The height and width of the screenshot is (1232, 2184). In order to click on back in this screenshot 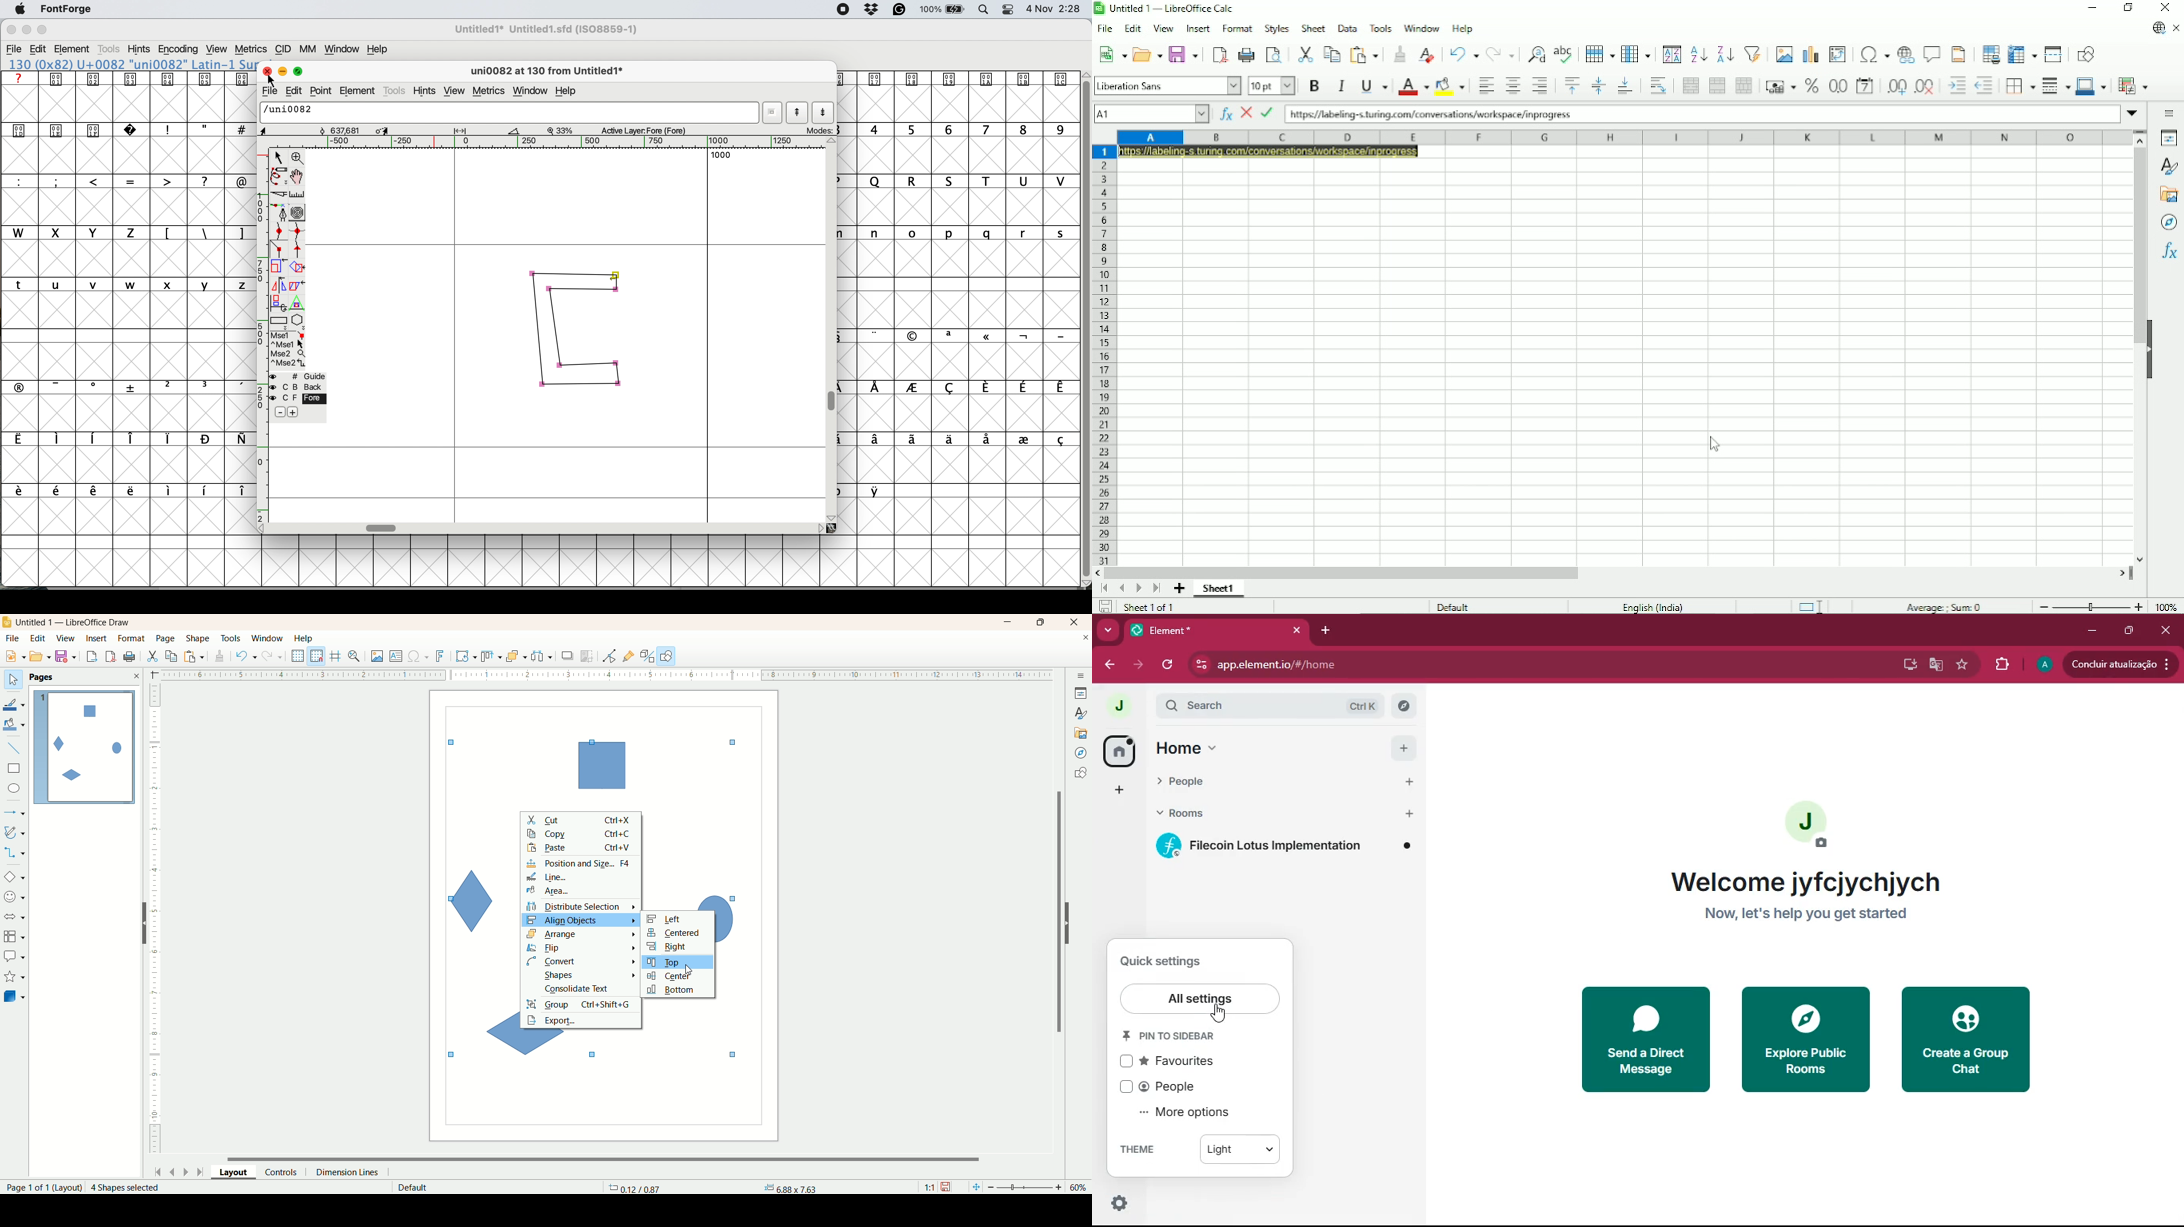, I will do `click(1110, 663)`.